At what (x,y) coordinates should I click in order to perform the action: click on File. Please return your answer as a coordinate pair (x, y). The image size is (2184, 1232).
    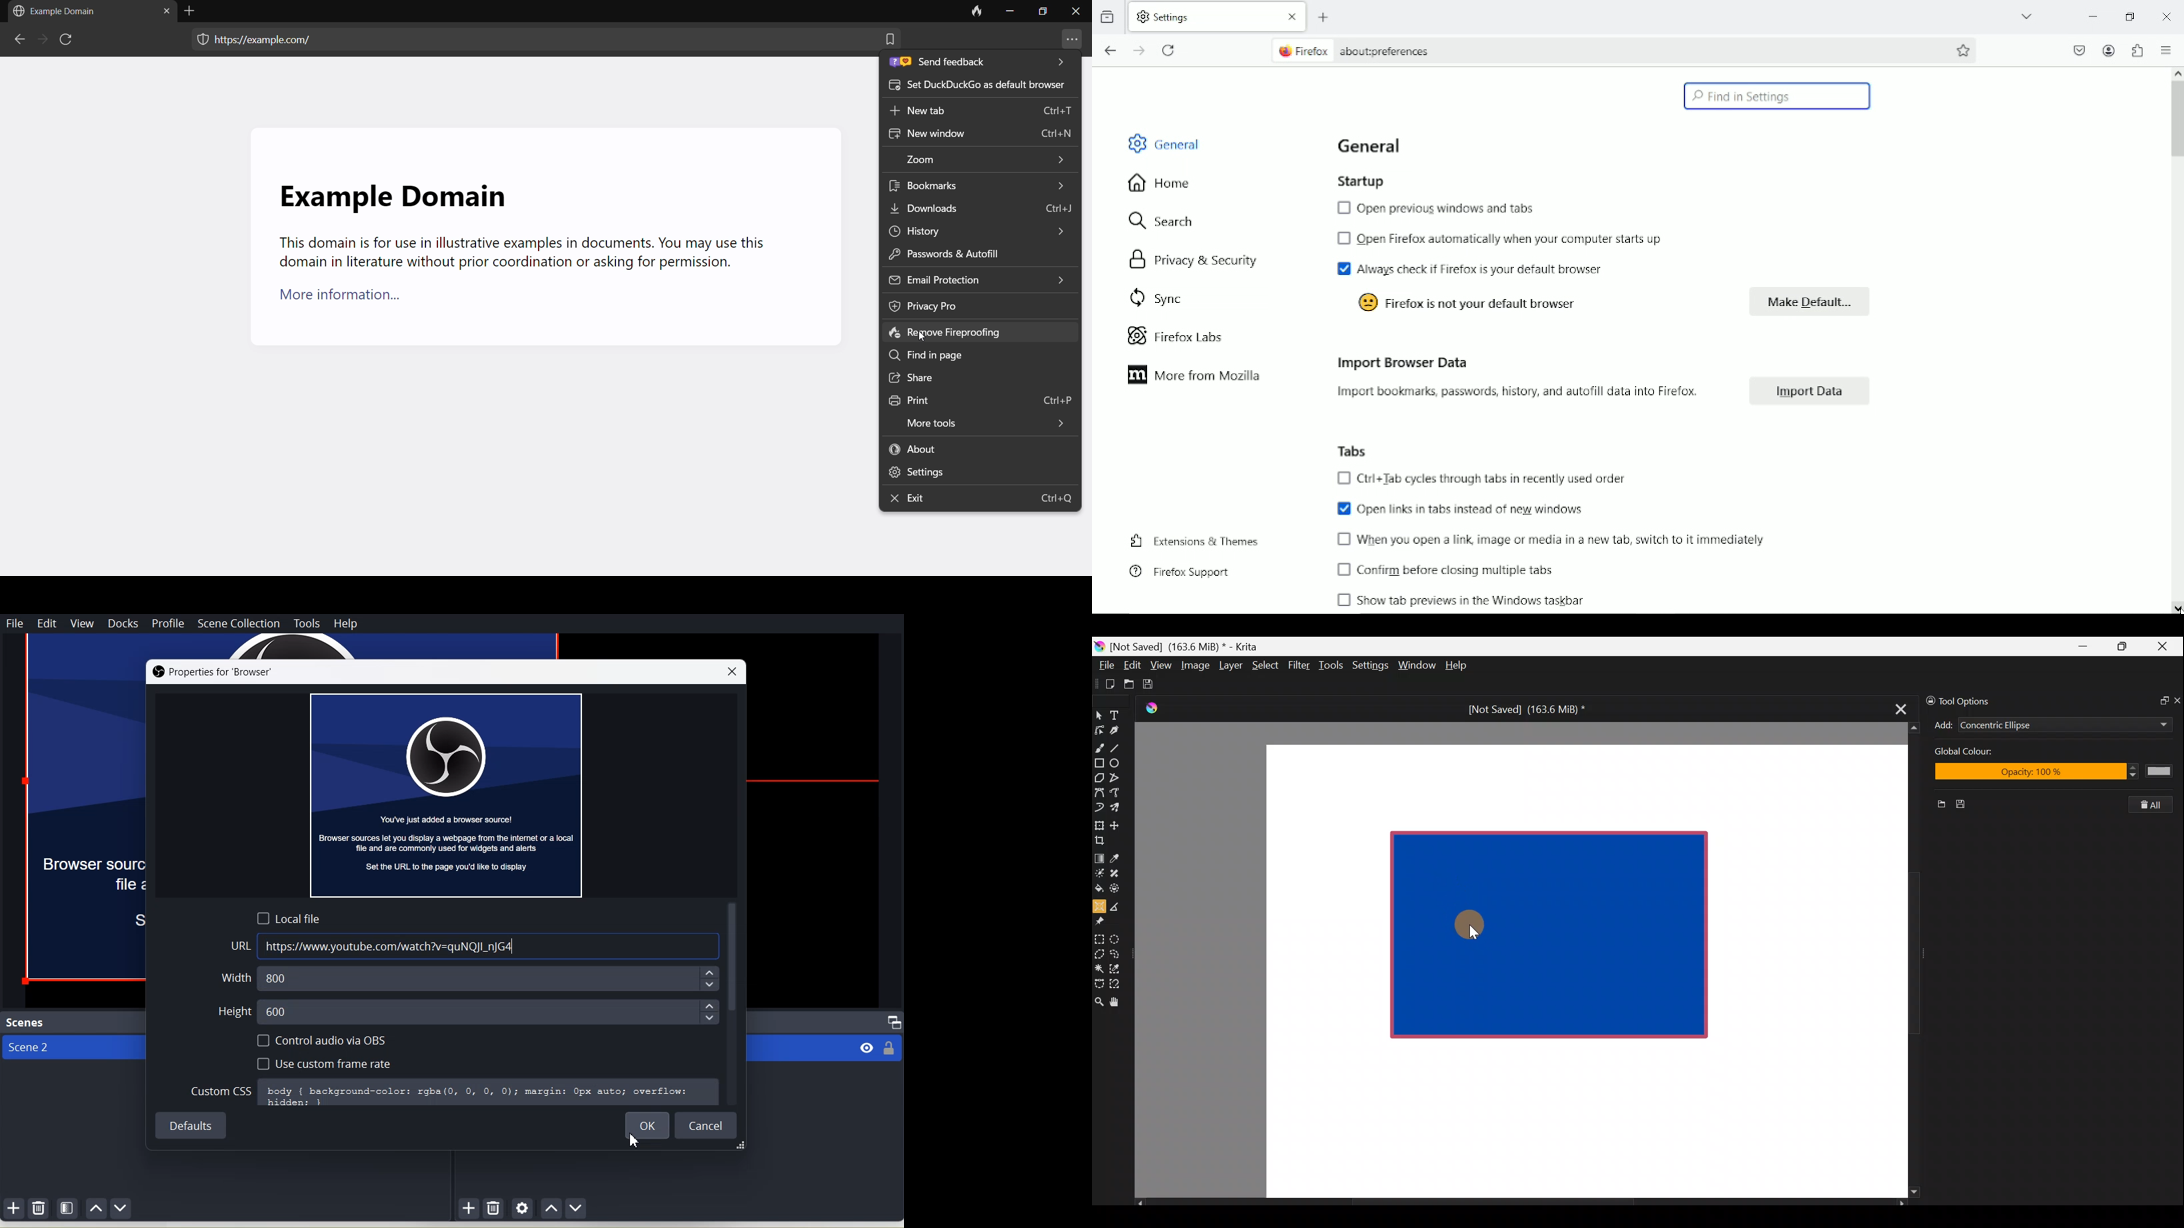
    Looking at the image, I should click on (1103, 667).